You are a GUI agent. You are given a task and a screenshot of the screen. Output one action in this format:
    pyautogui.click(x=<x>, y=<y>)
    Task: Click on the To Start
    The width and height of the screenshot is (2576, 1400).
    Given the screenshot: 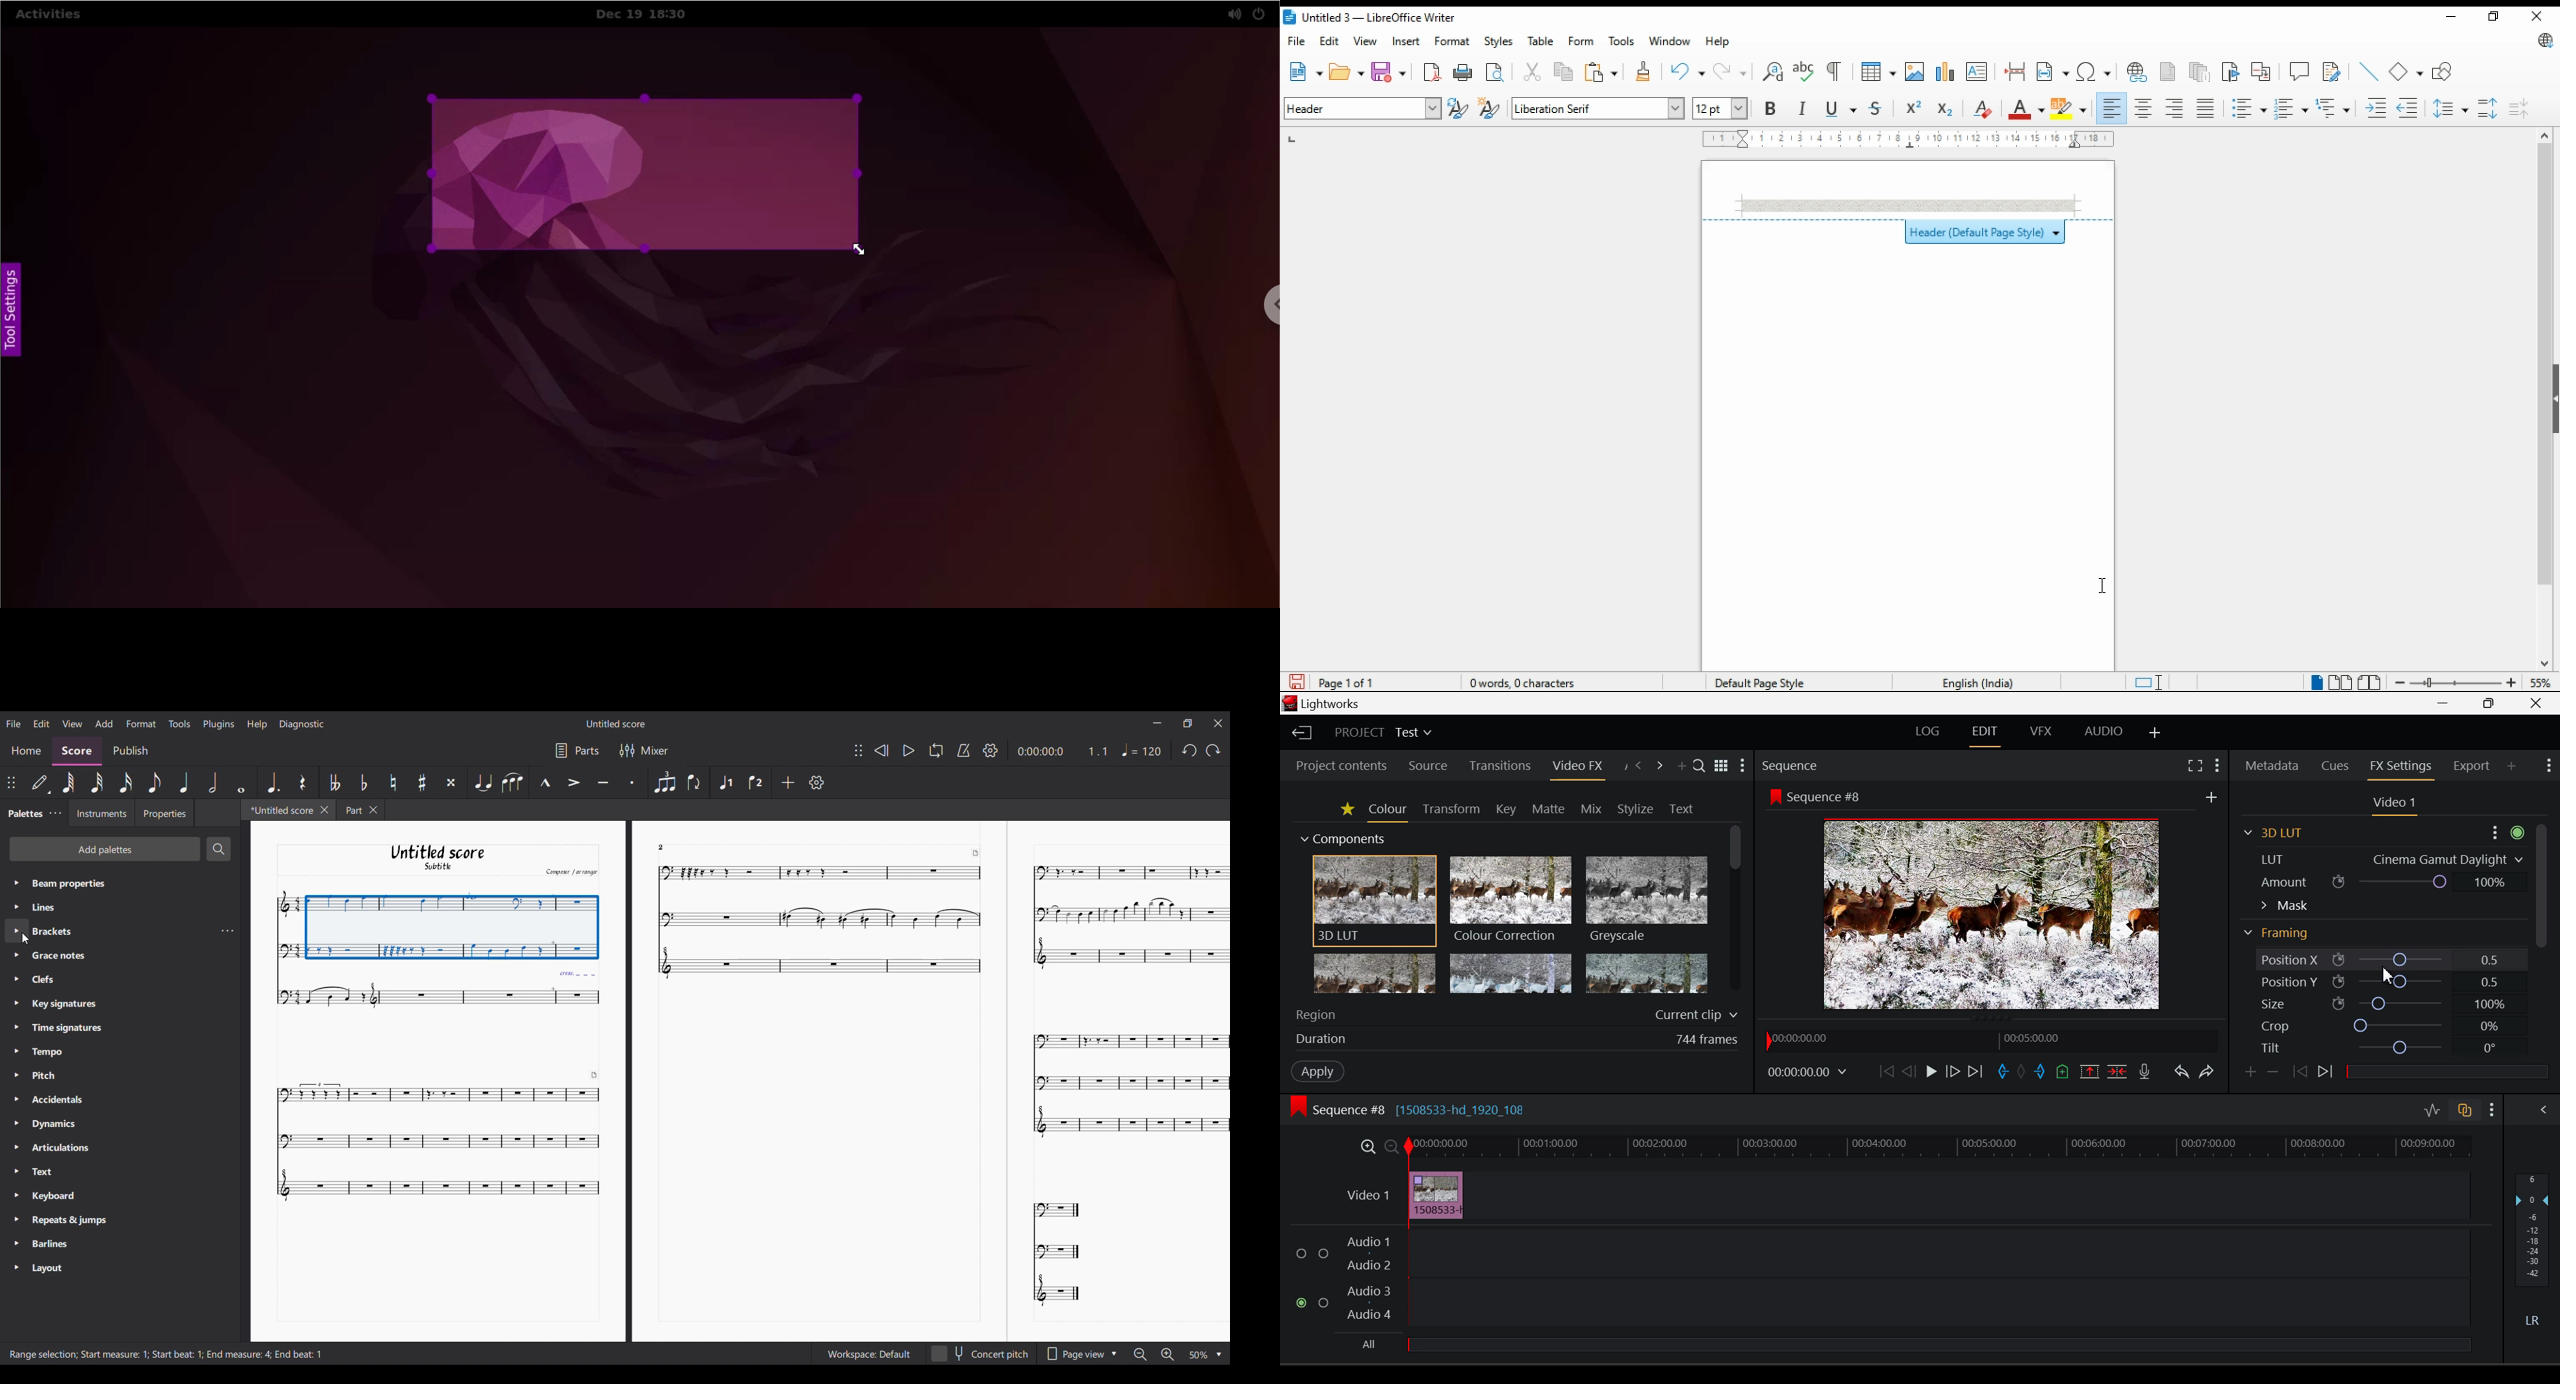 What is the action you would take?
    pyautogui.click(x=1885, y=1074)
    